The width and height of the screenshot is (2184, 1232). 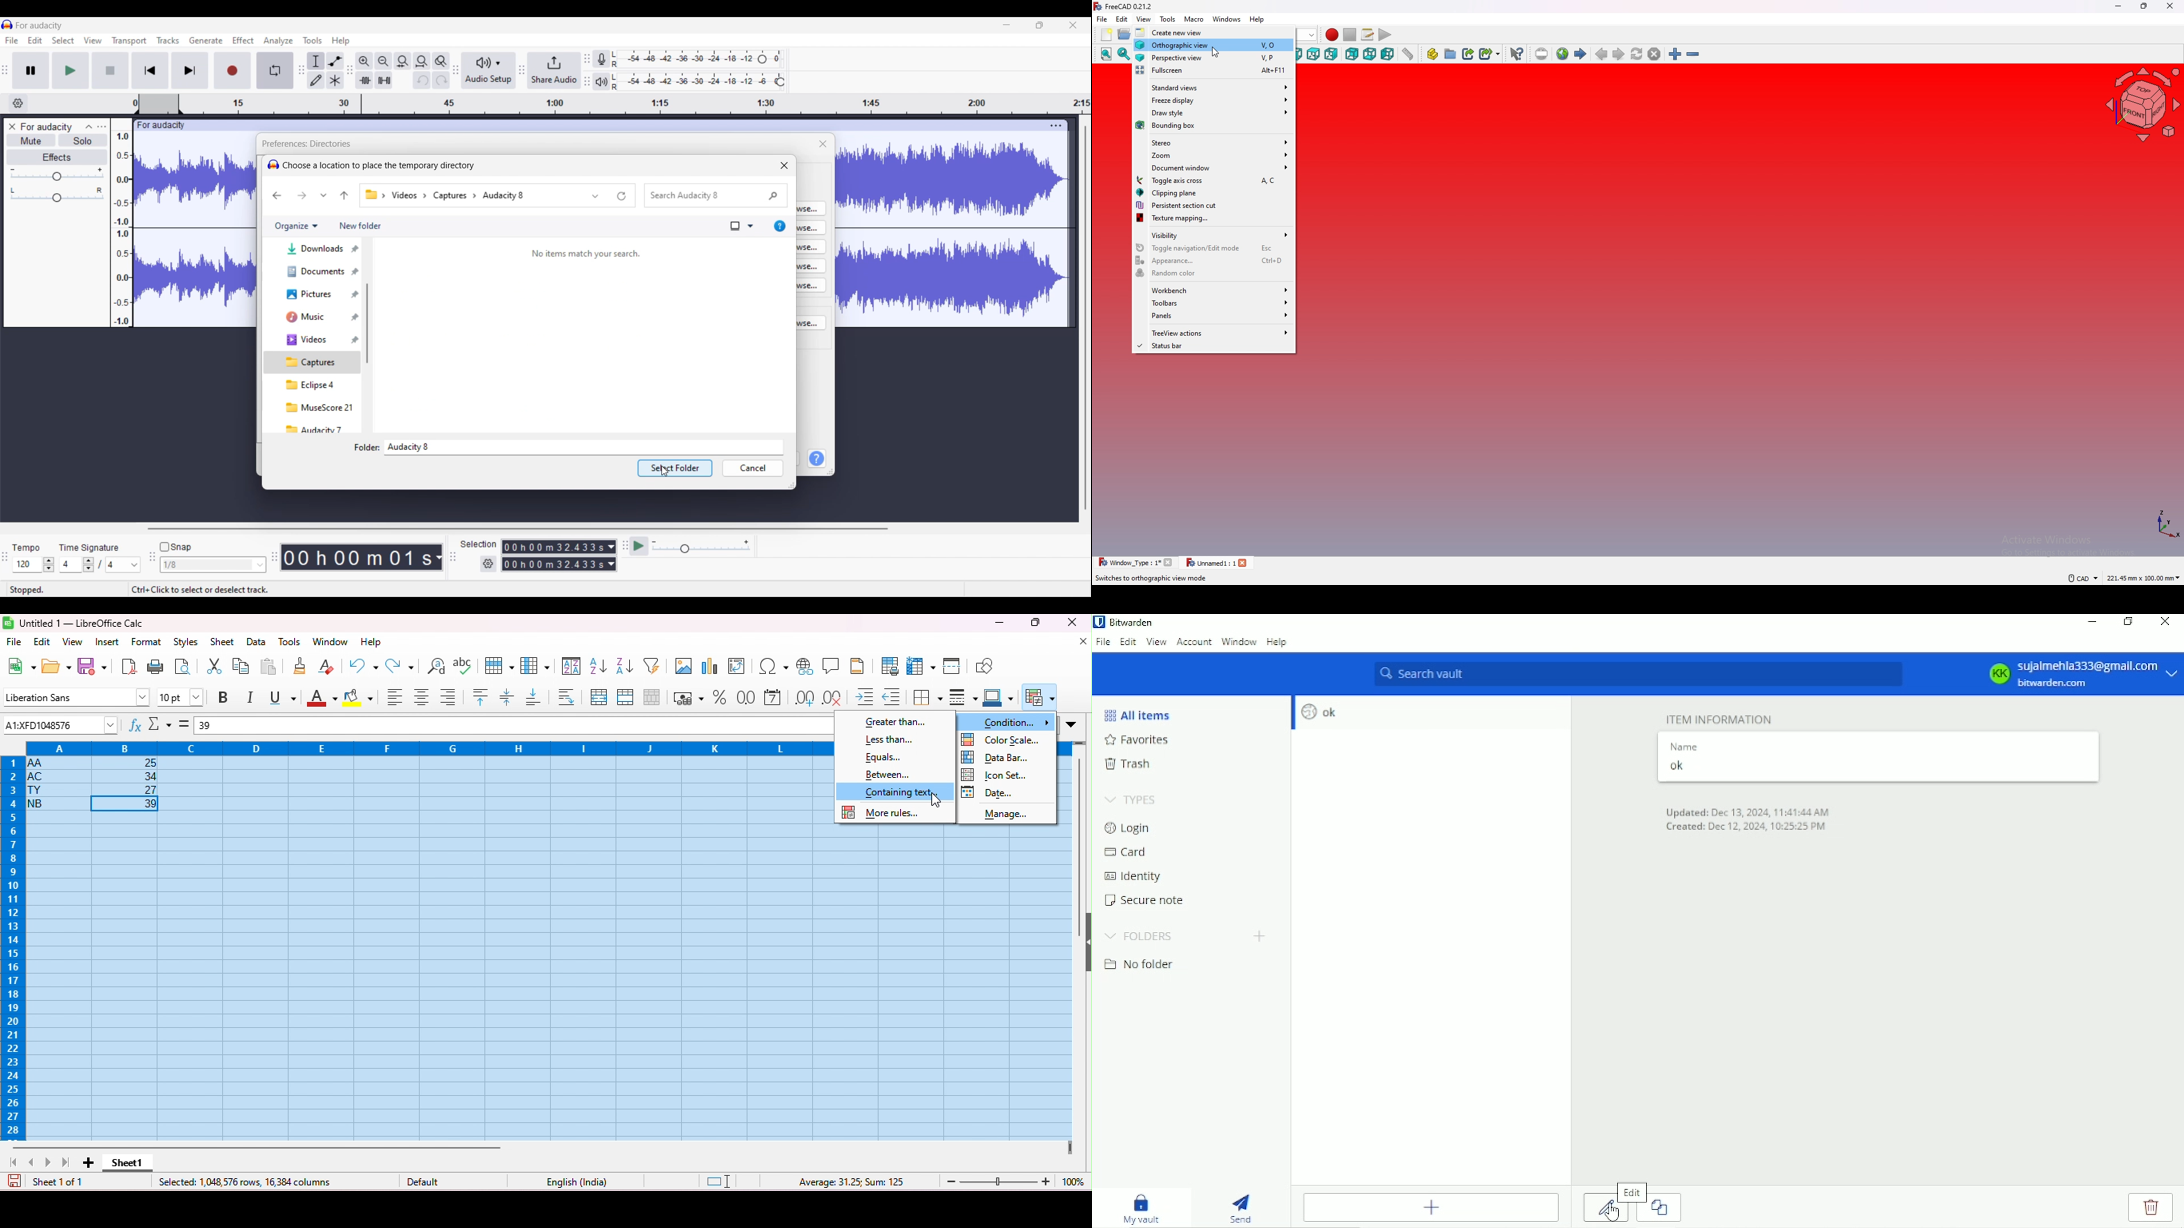 I want to click on Restore down, so click(x=2129, y=621).